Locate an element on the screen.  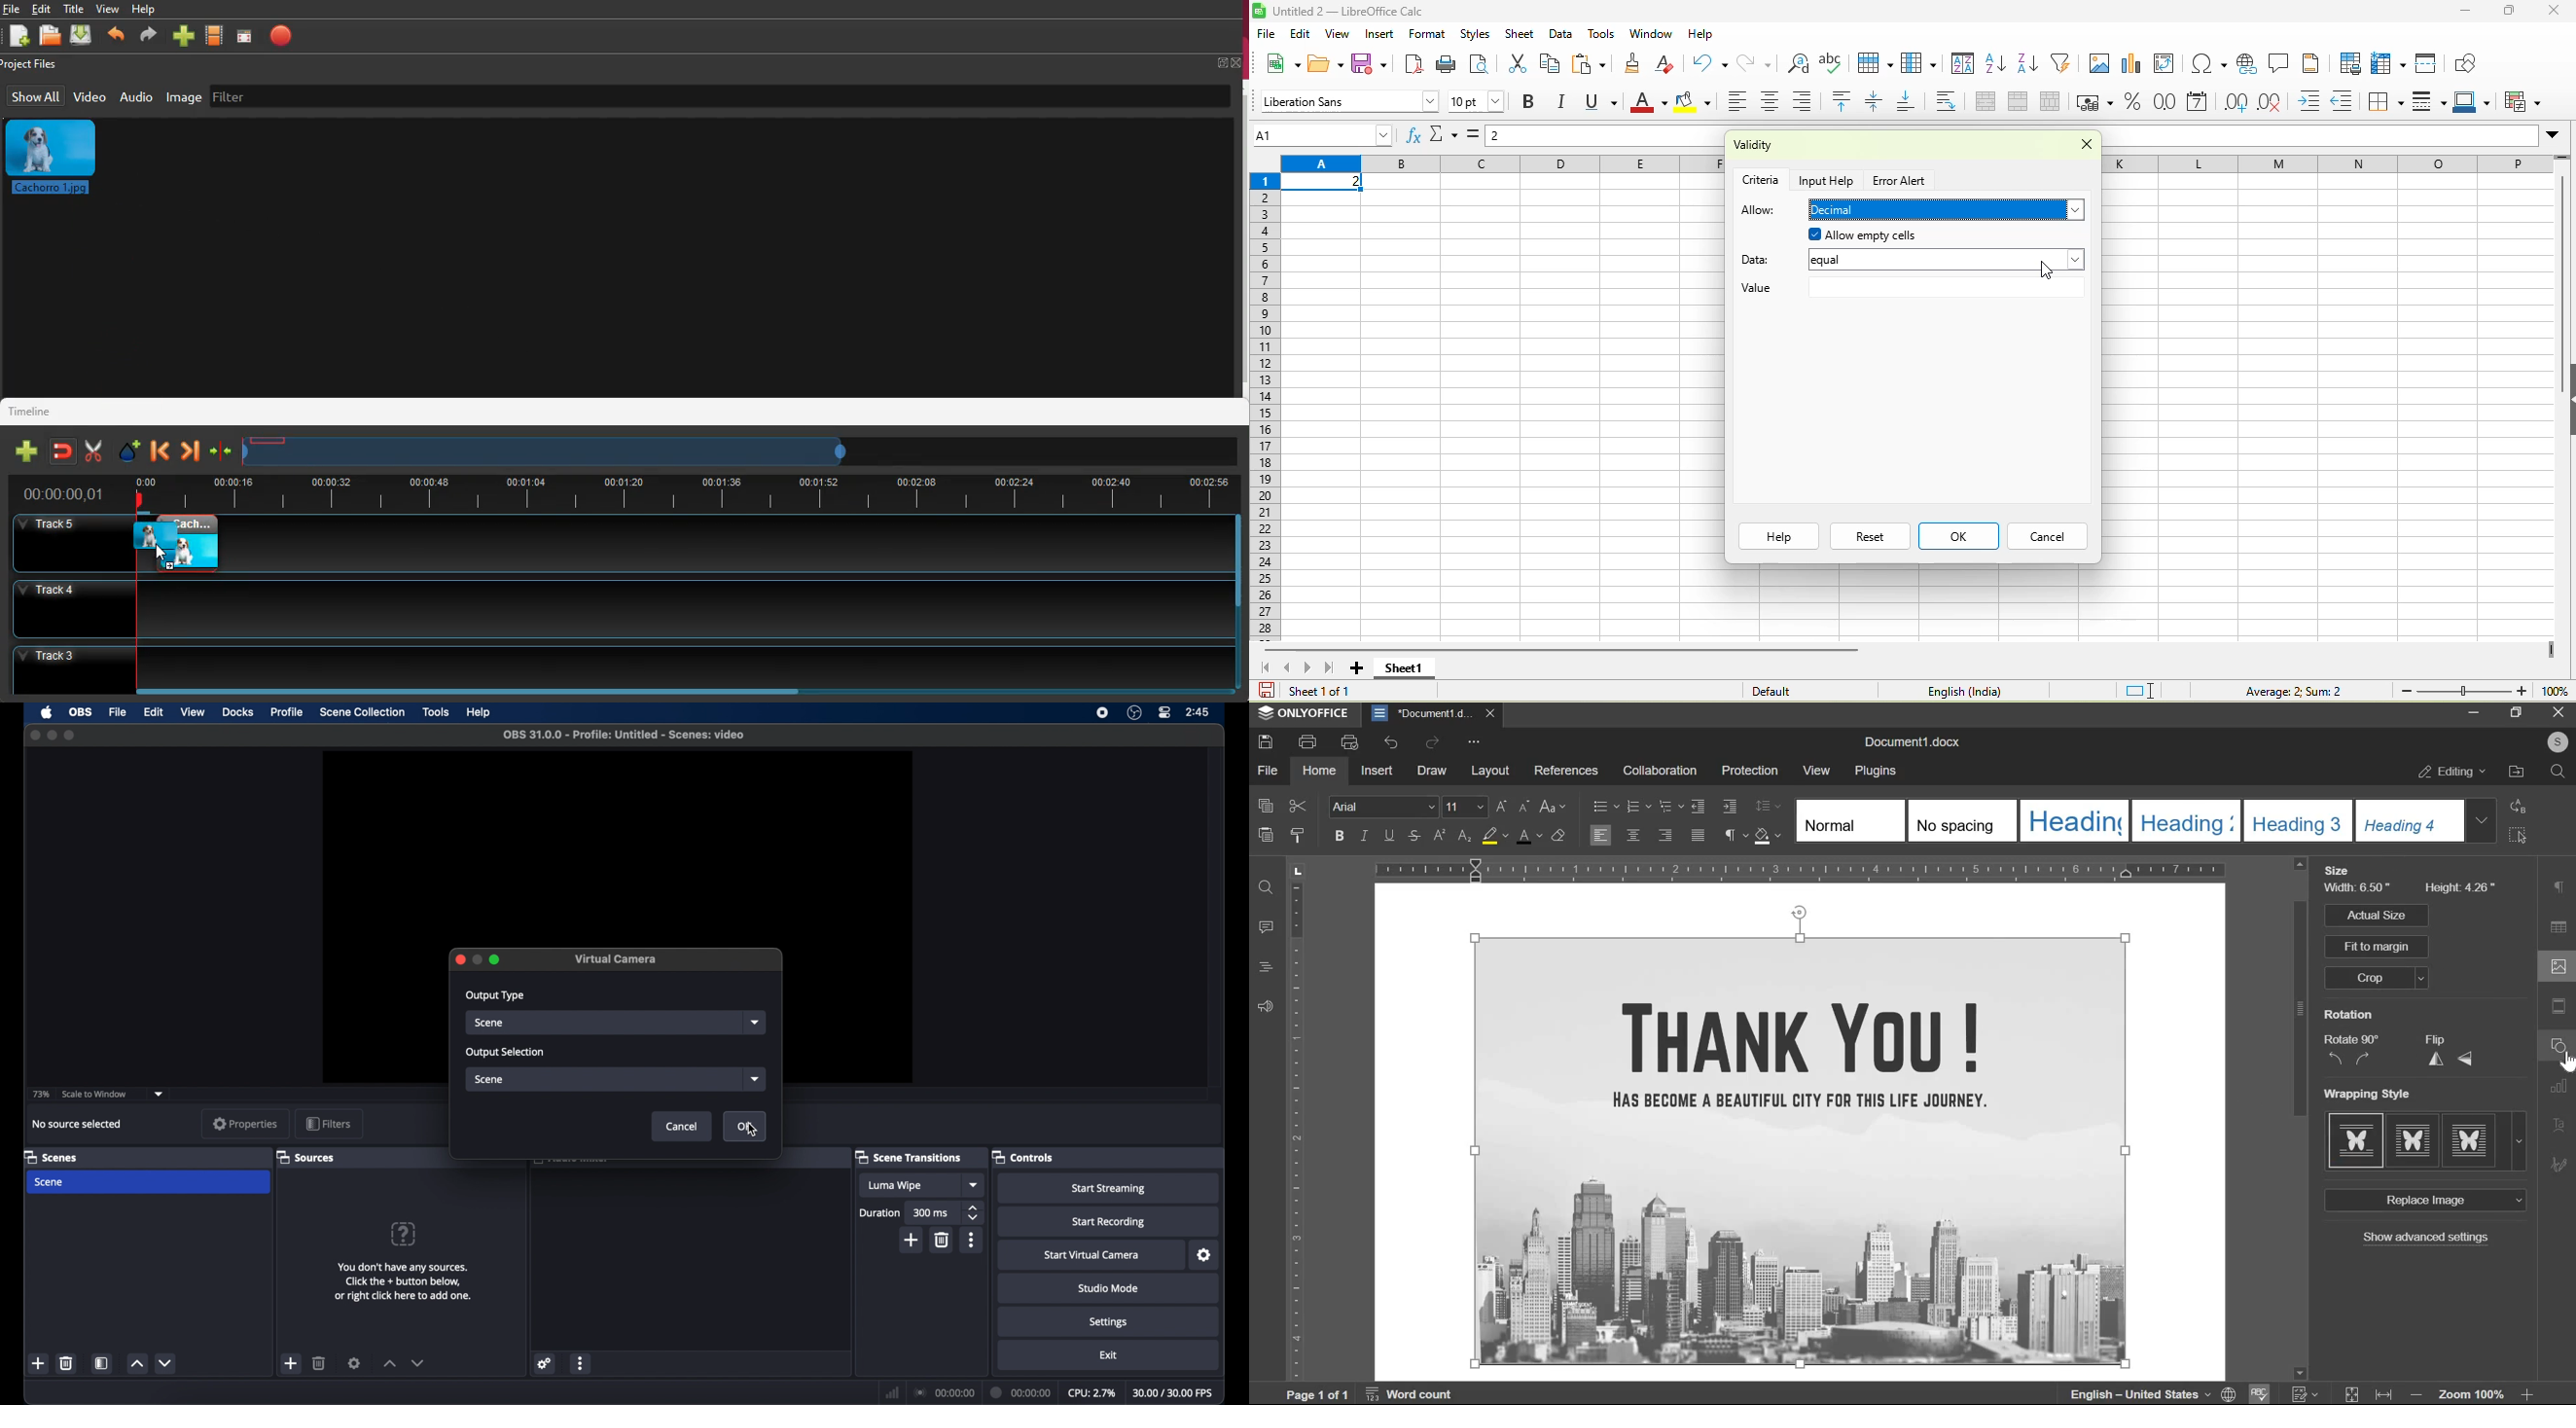
Page 1 of 1 is located at coordinates (1320, 1395).